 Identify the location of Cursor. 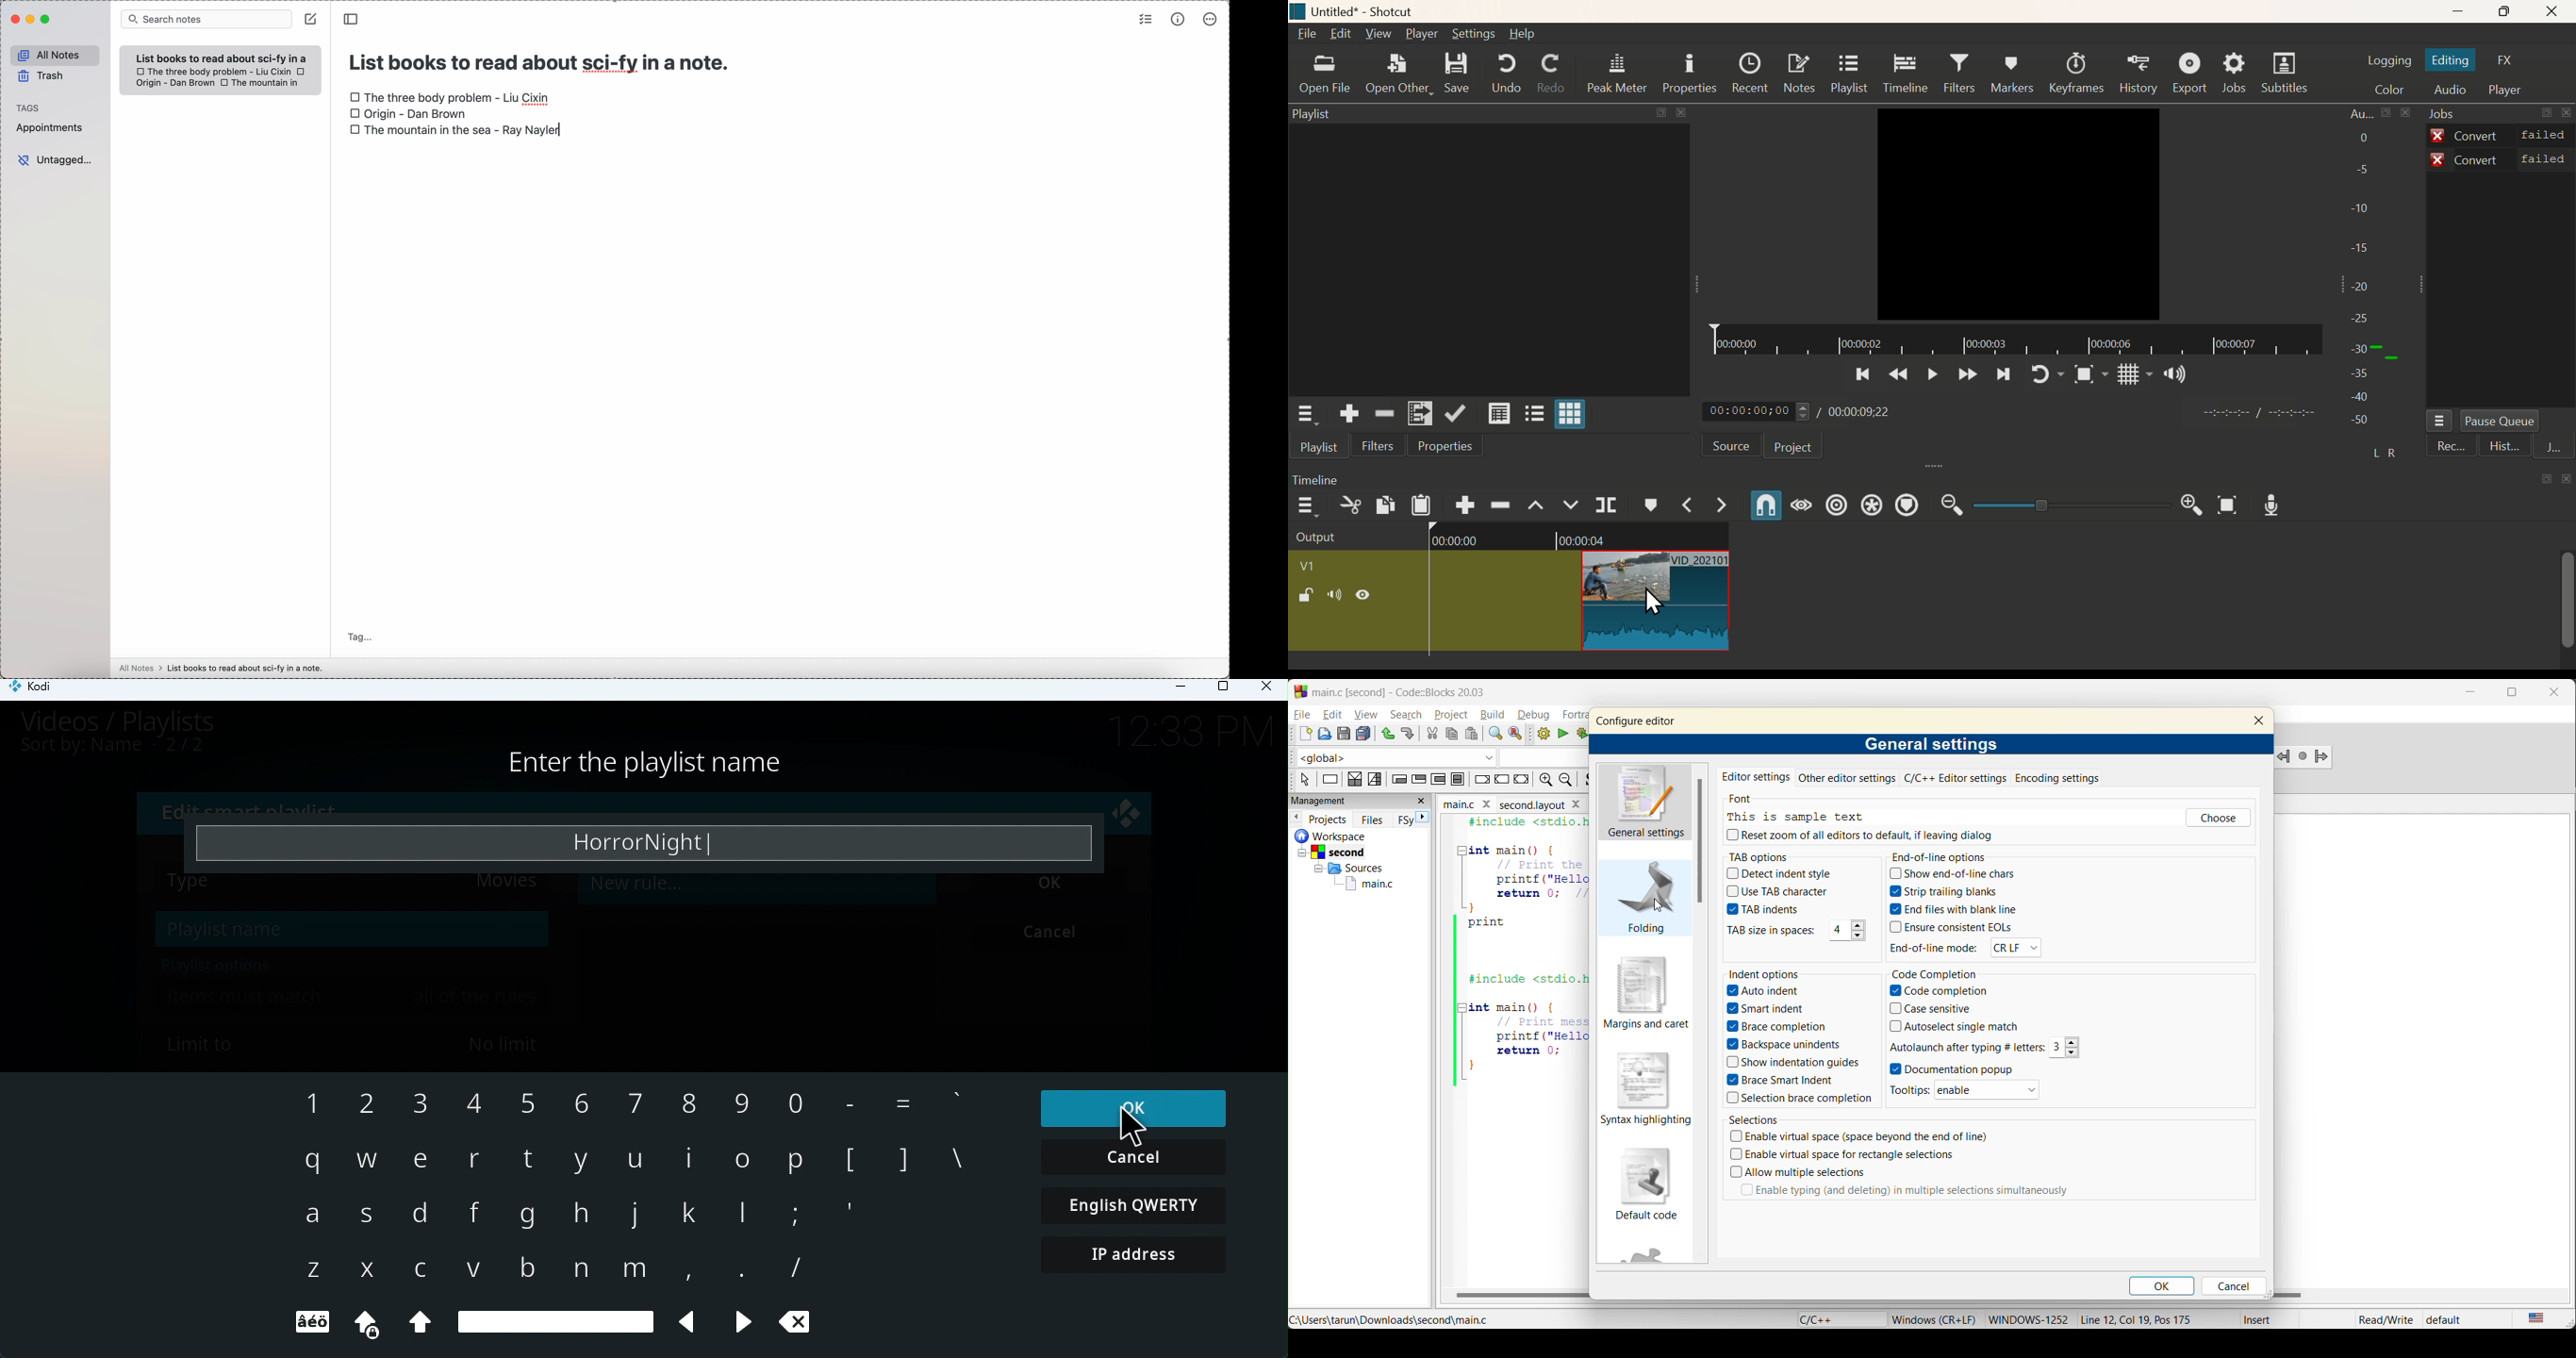
(1131, 1126).